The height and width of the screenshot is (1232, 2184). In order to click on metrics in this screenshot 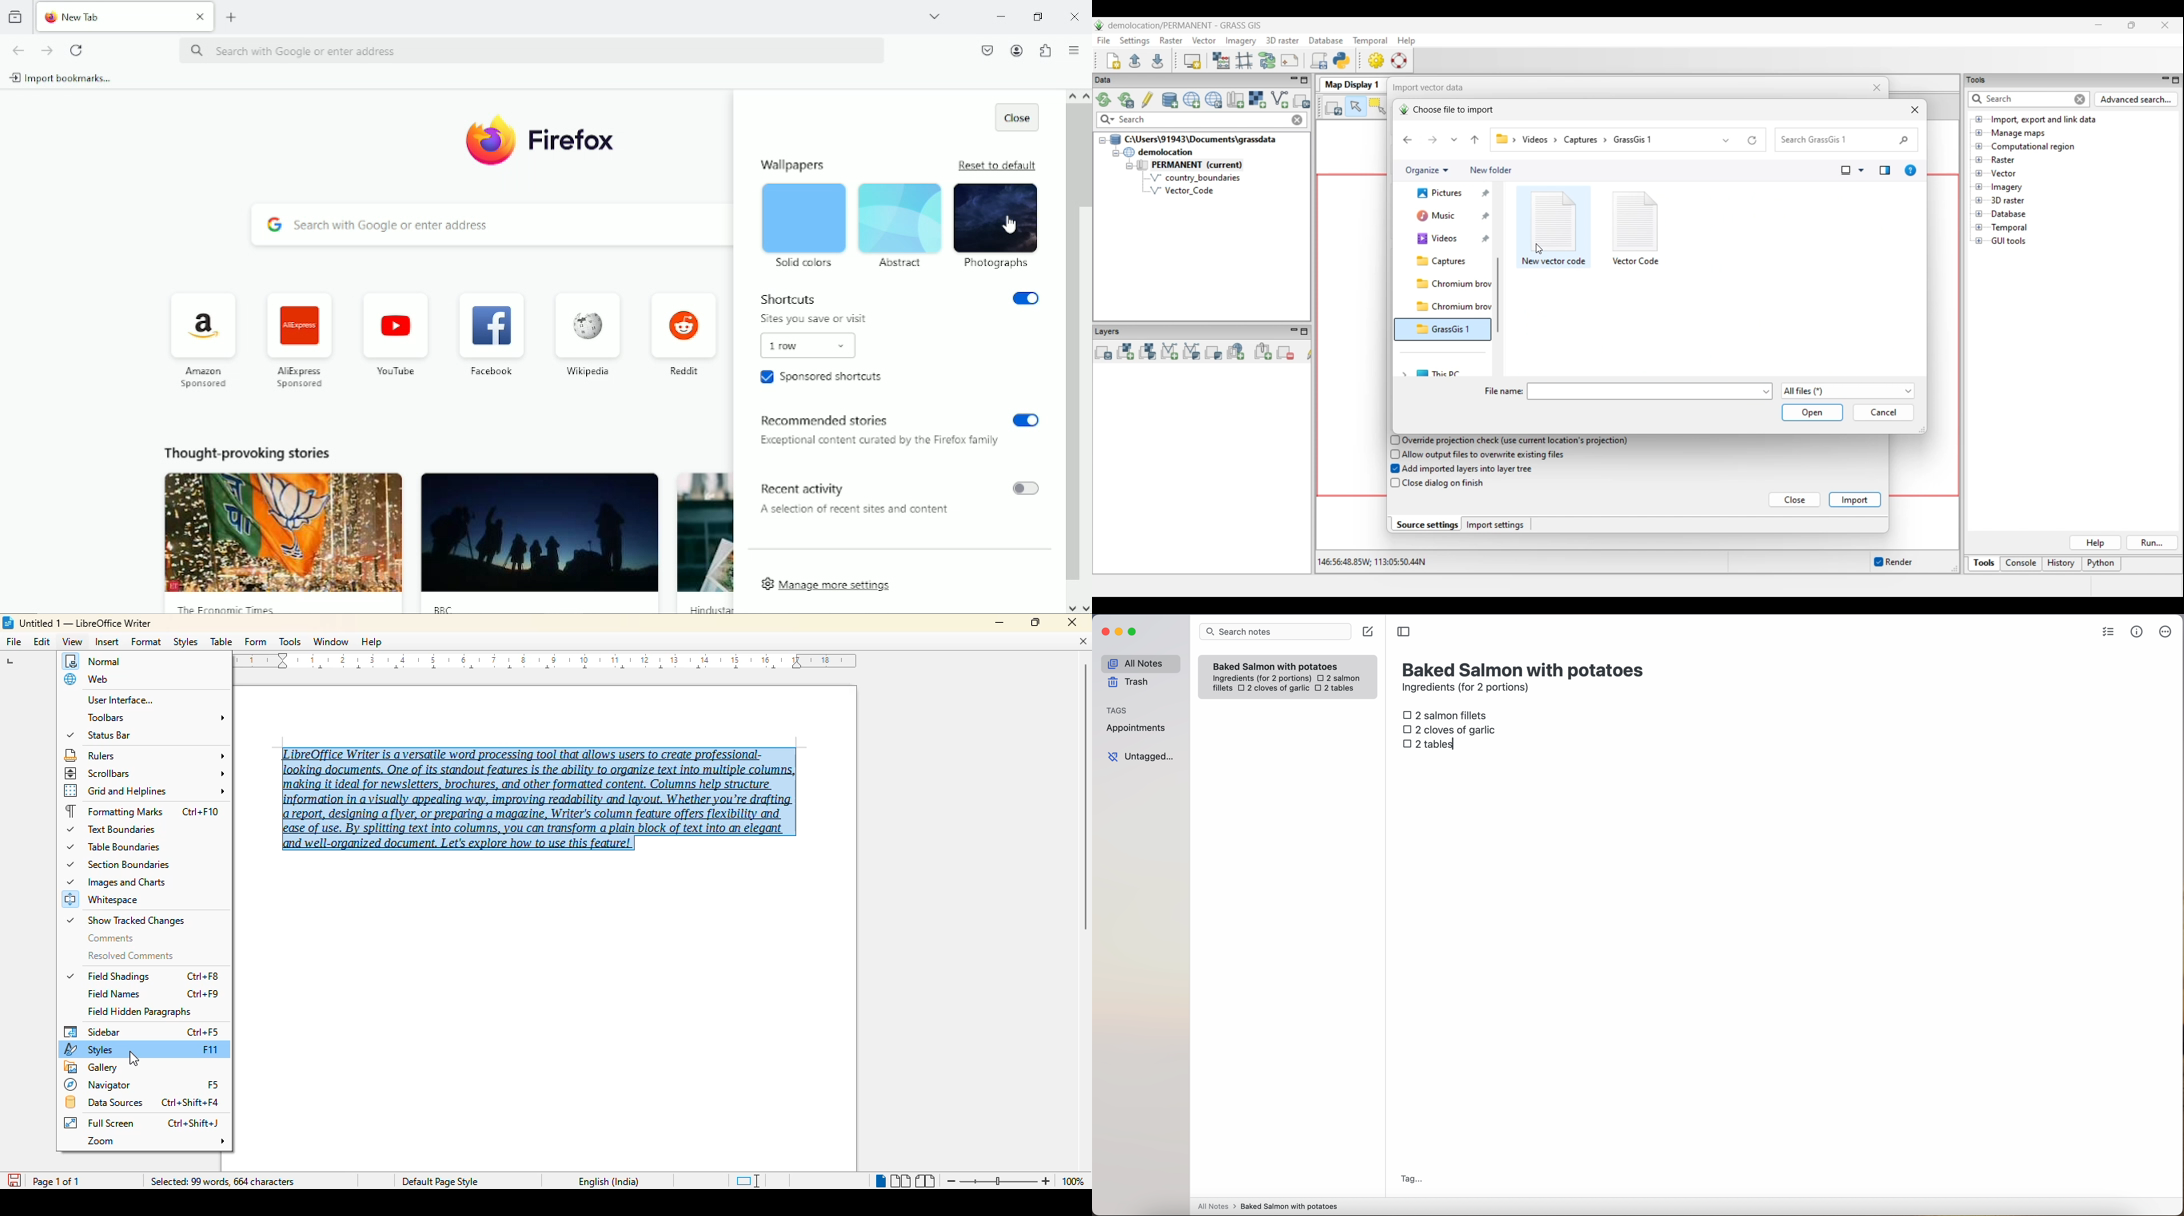, I will do `click(2137, 631)`.